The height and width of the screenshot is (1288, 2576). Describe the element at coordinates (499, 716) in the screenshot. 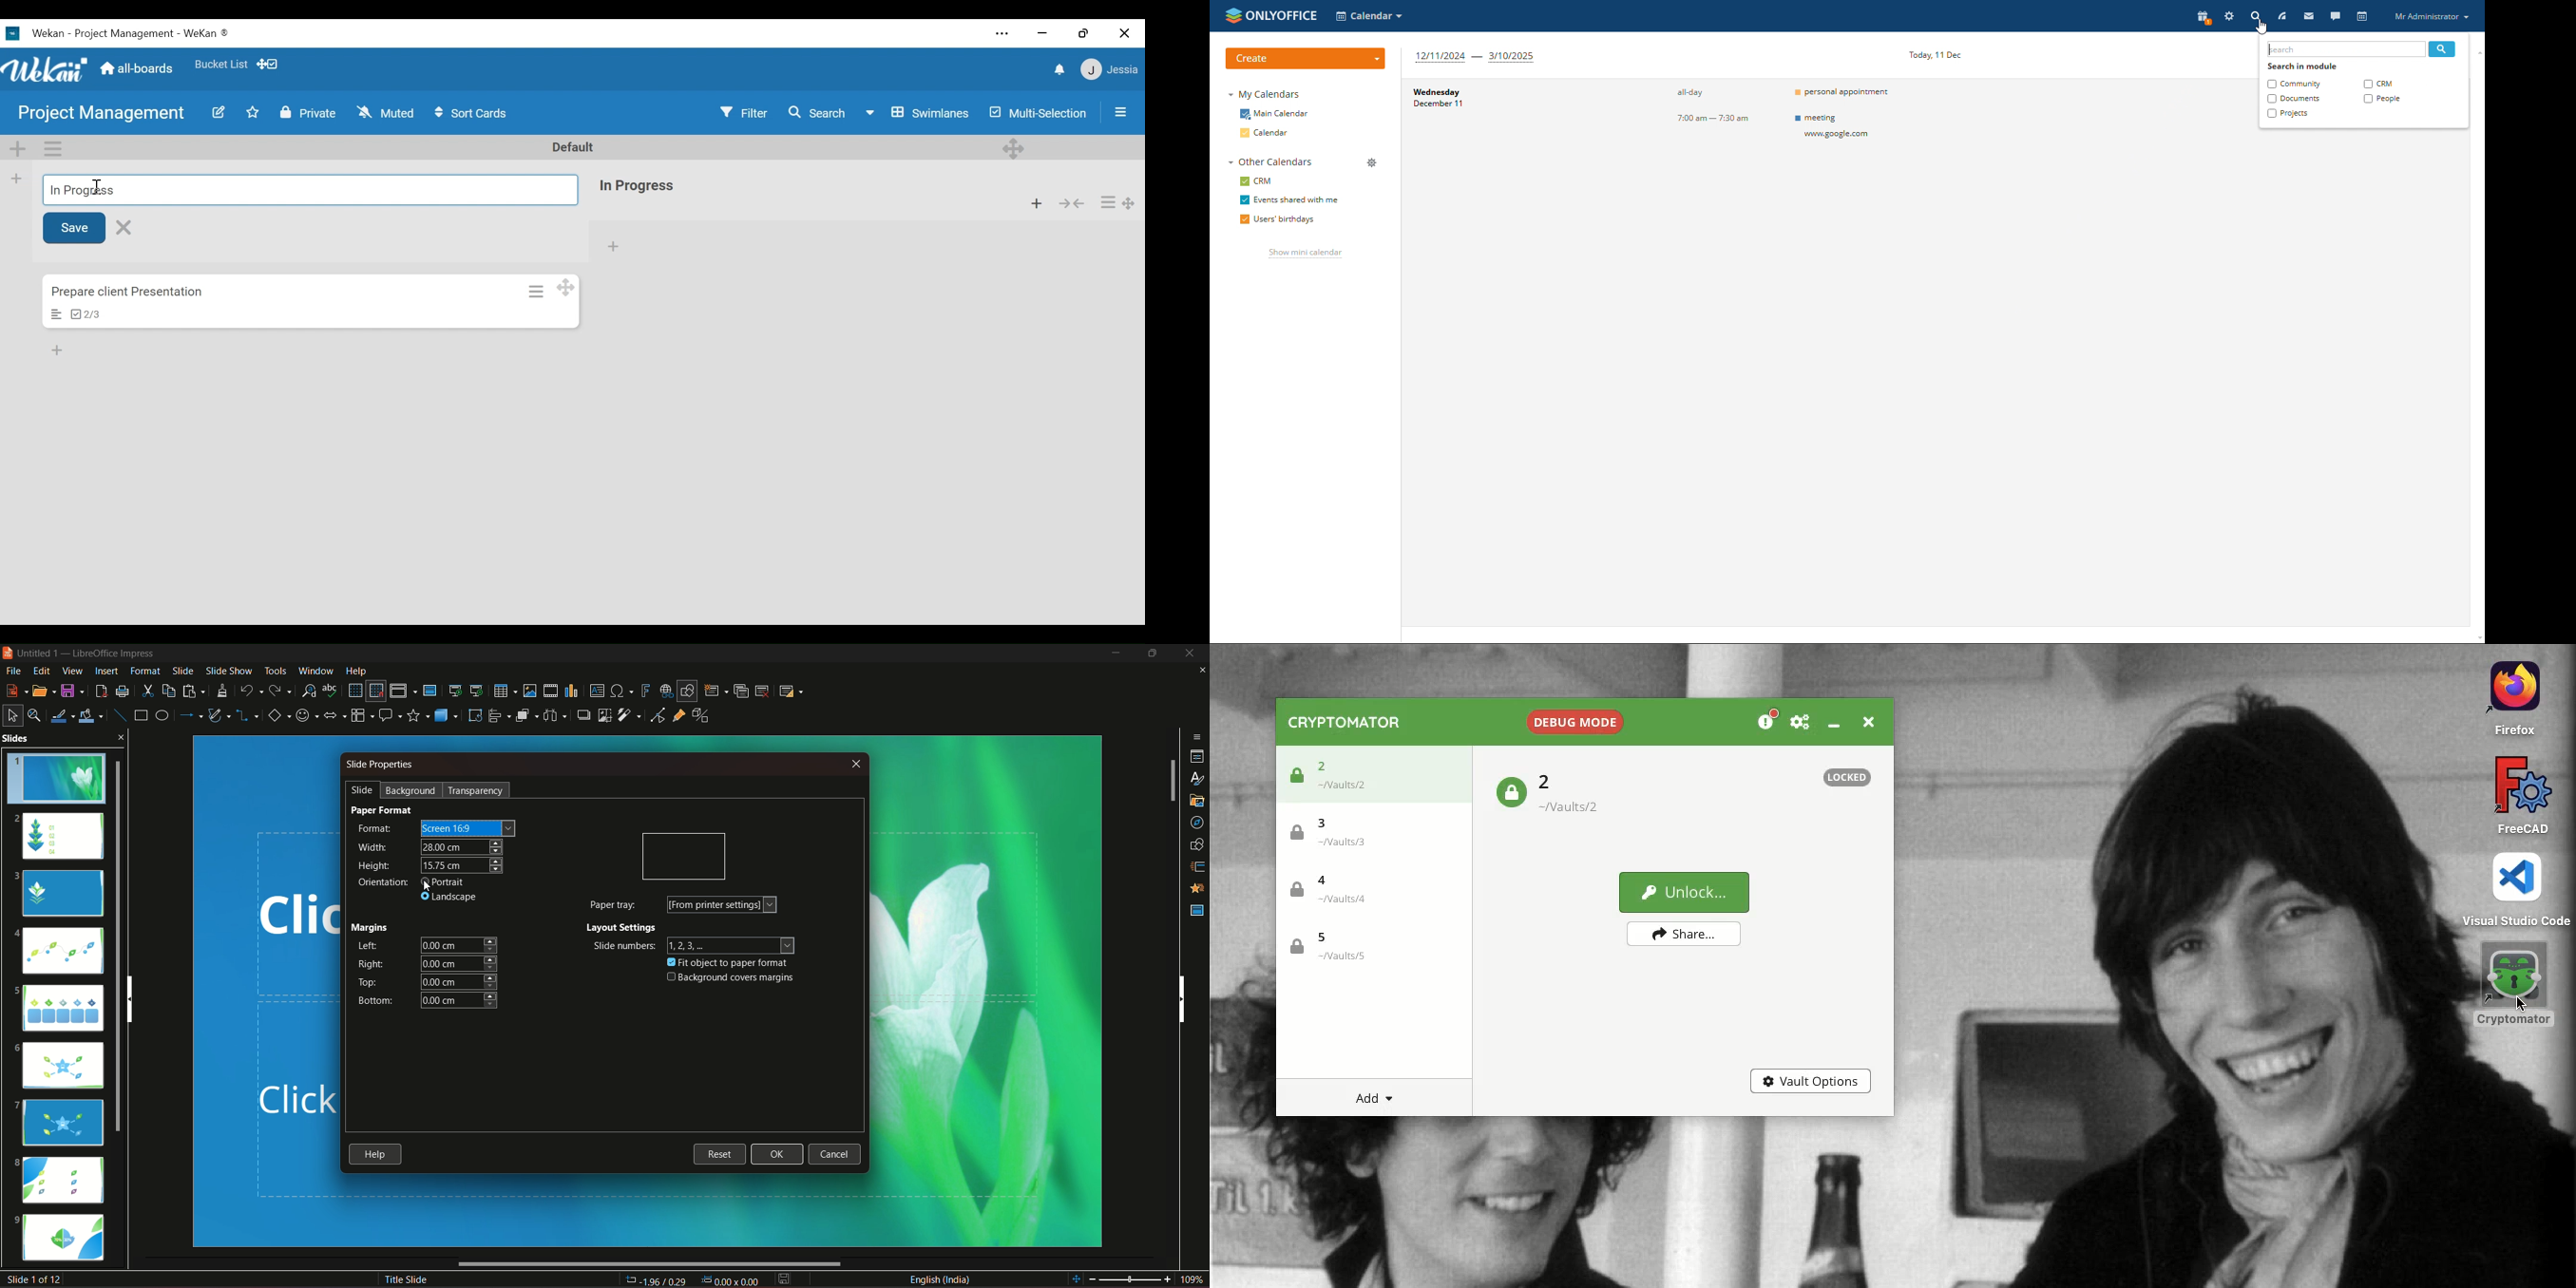

I see `align objects` at that location.